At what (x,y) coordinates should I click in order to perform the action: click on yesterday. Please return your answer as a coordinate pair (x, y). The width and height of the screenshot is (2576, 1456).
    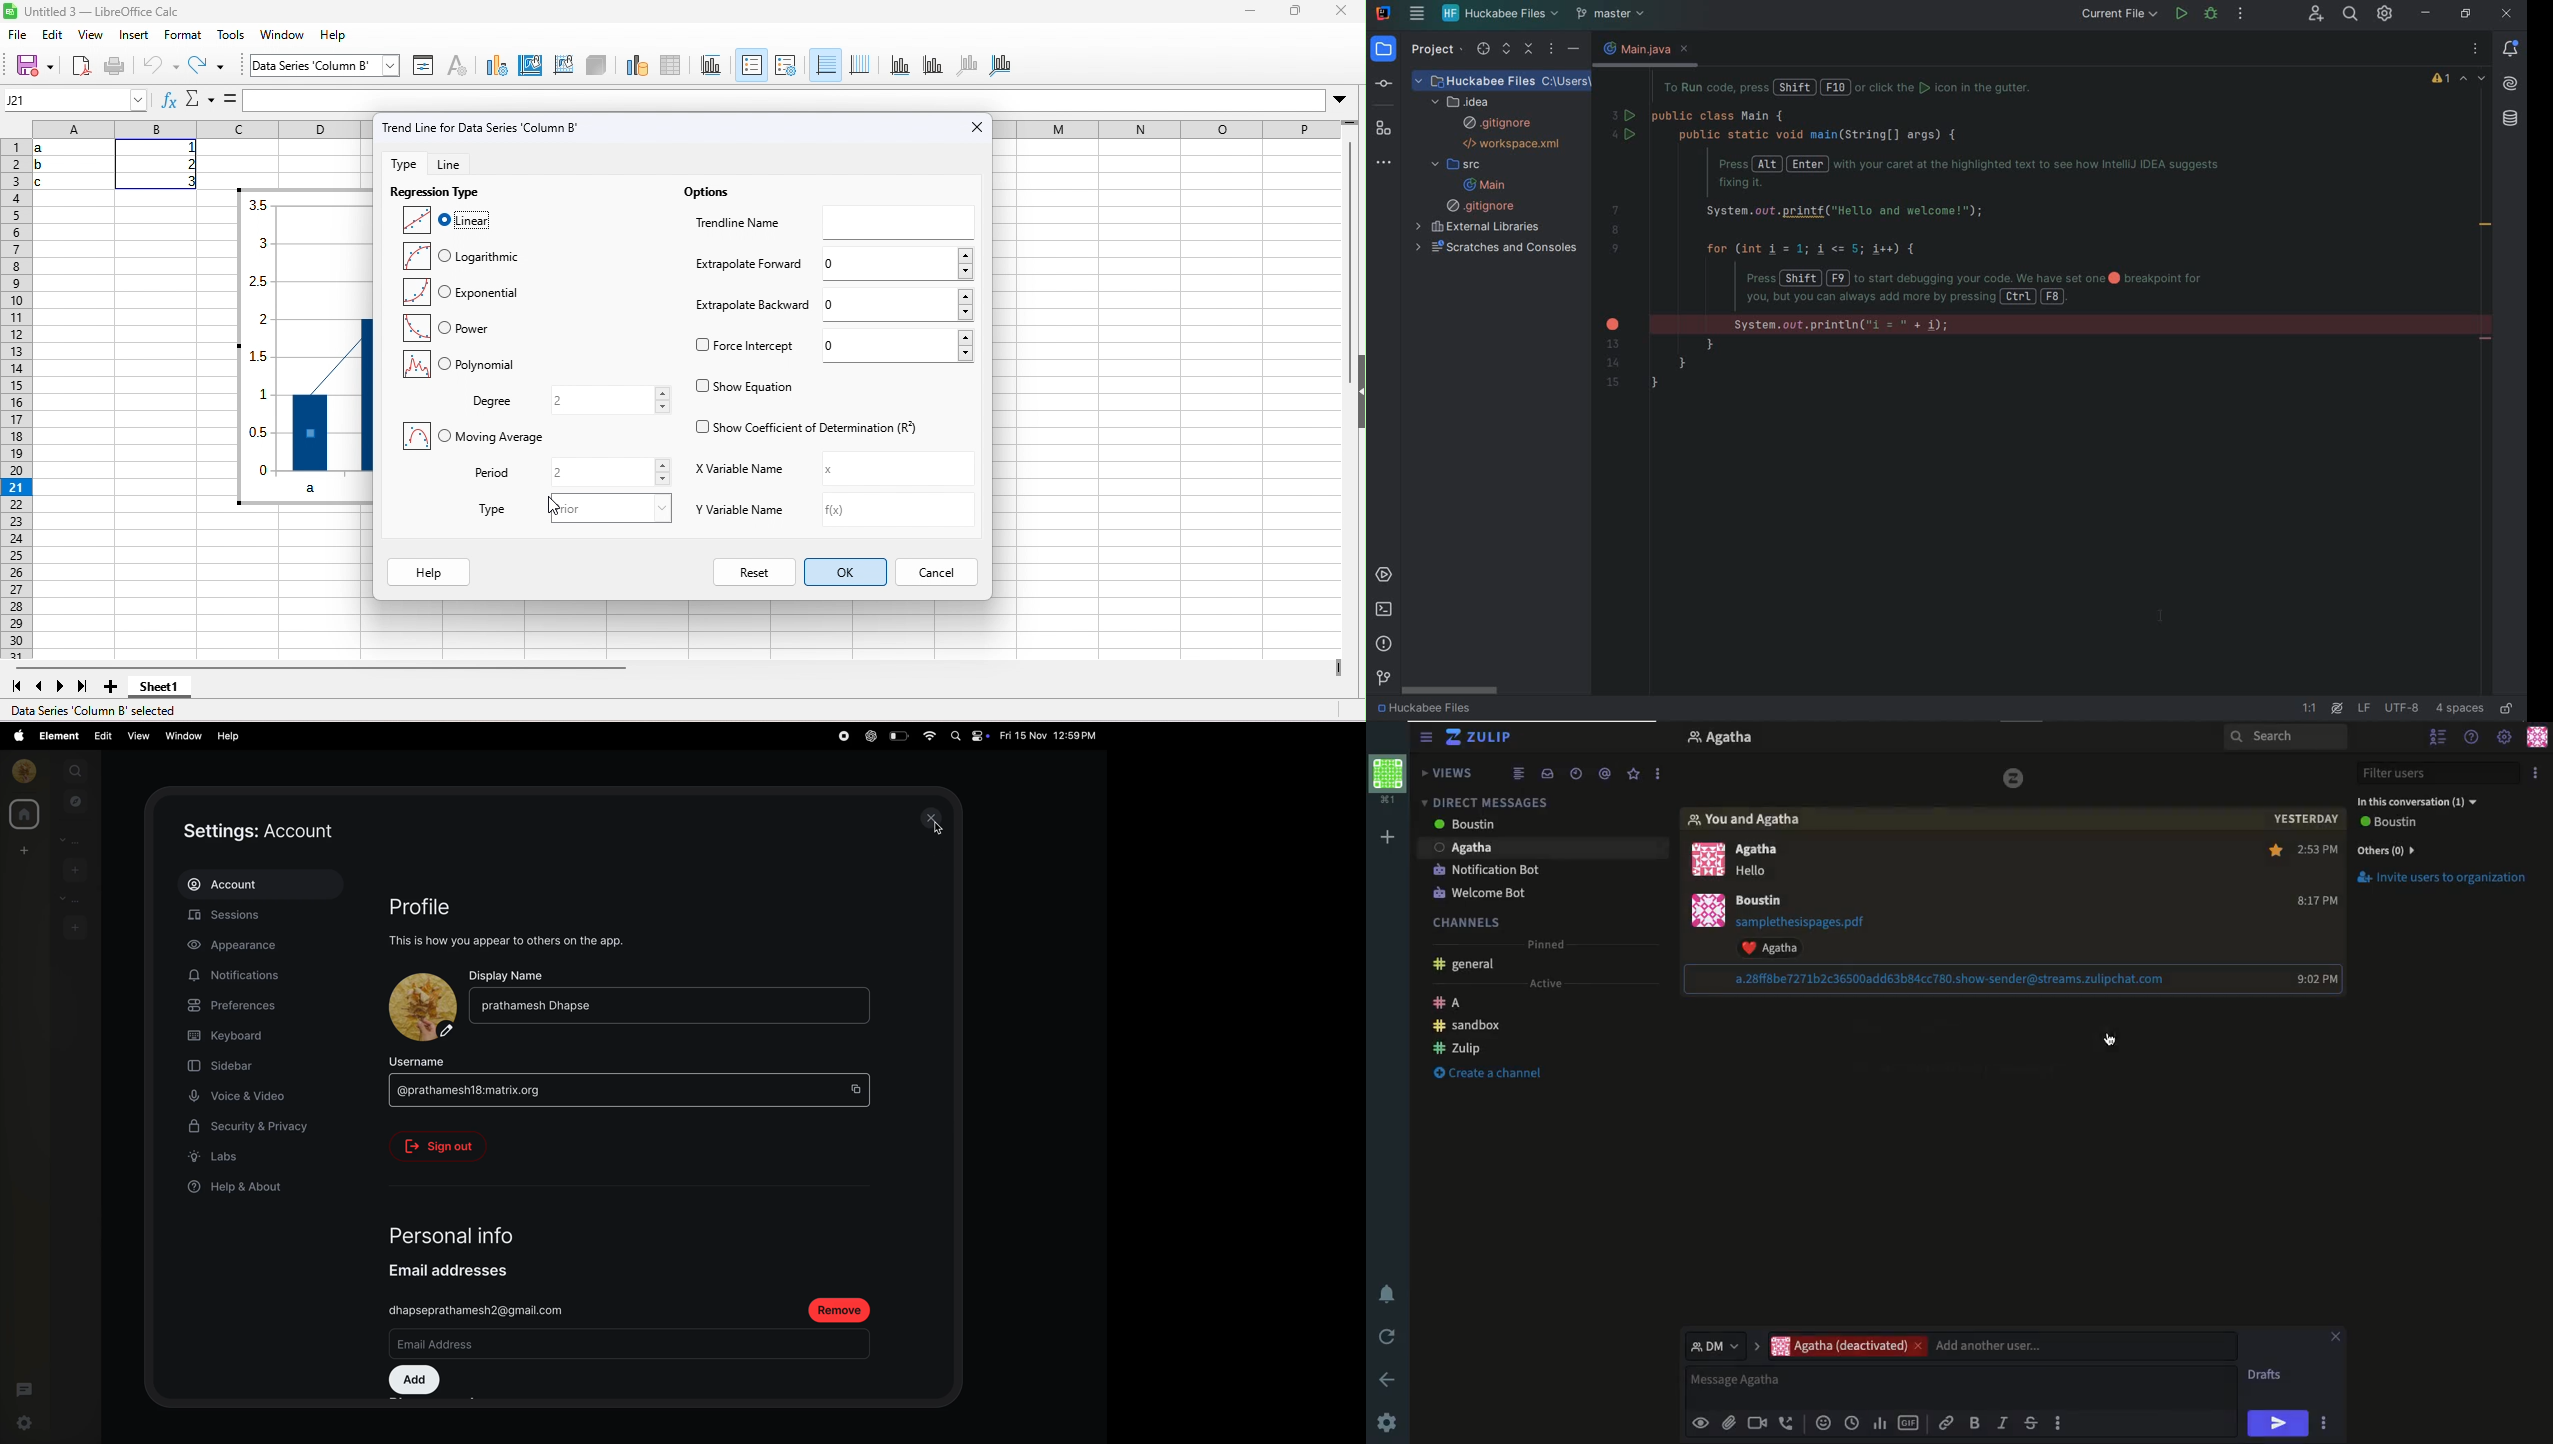
    Looking at the image, I should click on (2304, 819).